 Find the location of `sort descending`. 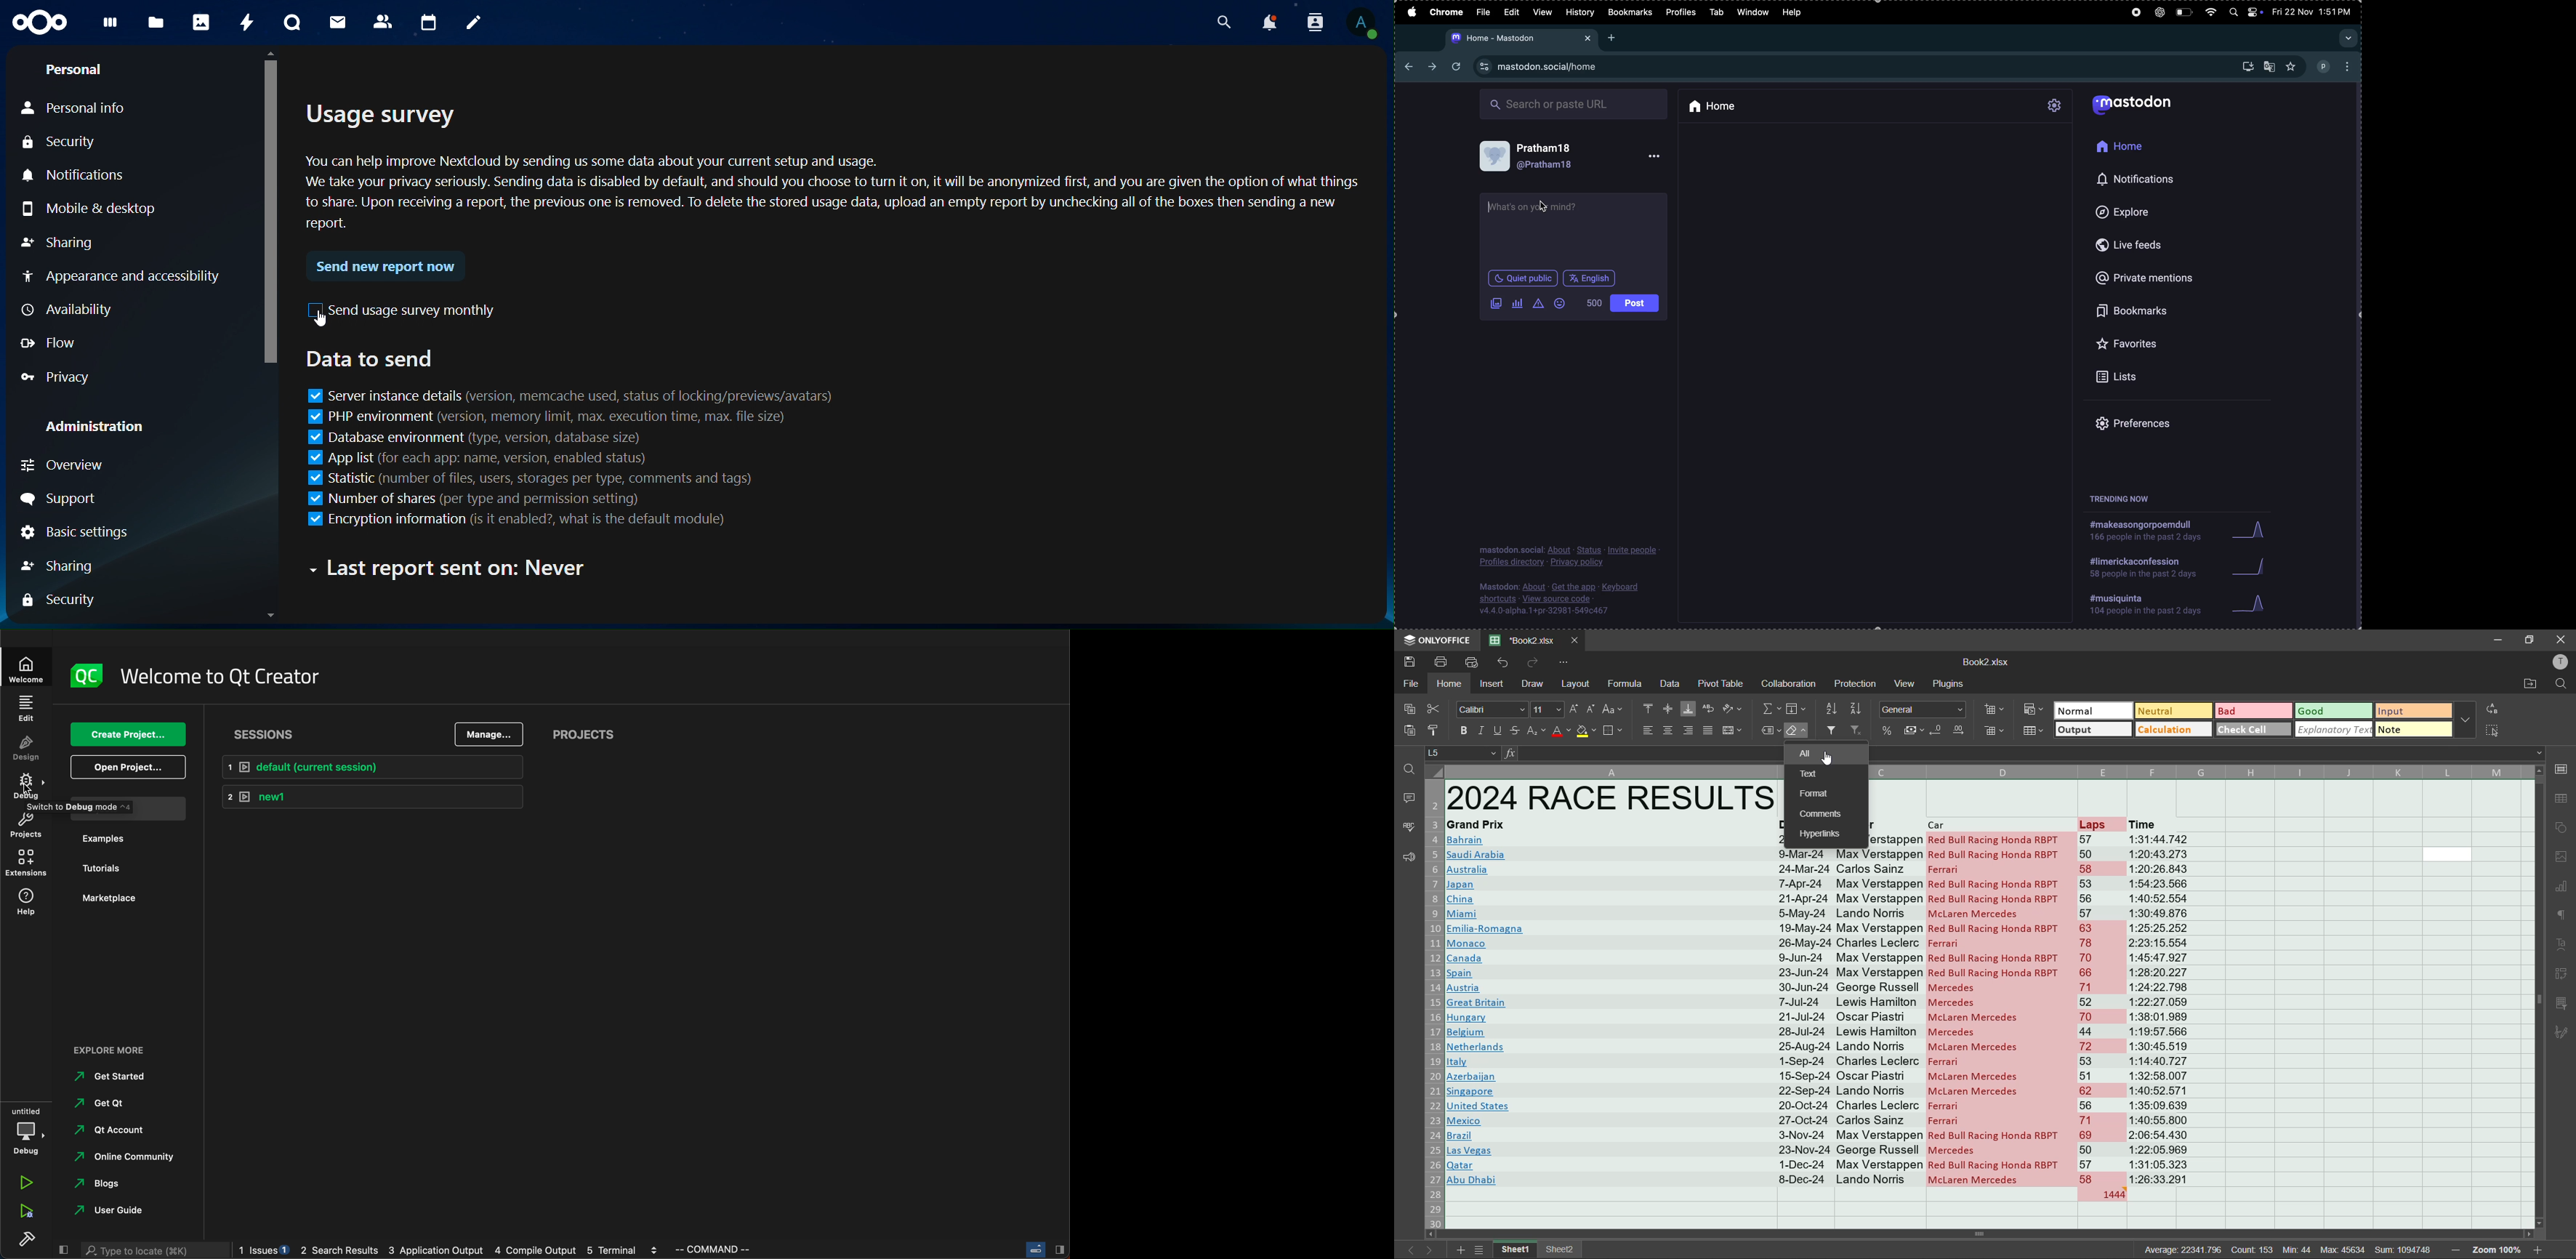

sort descending is located at coordinates (1859, 708).